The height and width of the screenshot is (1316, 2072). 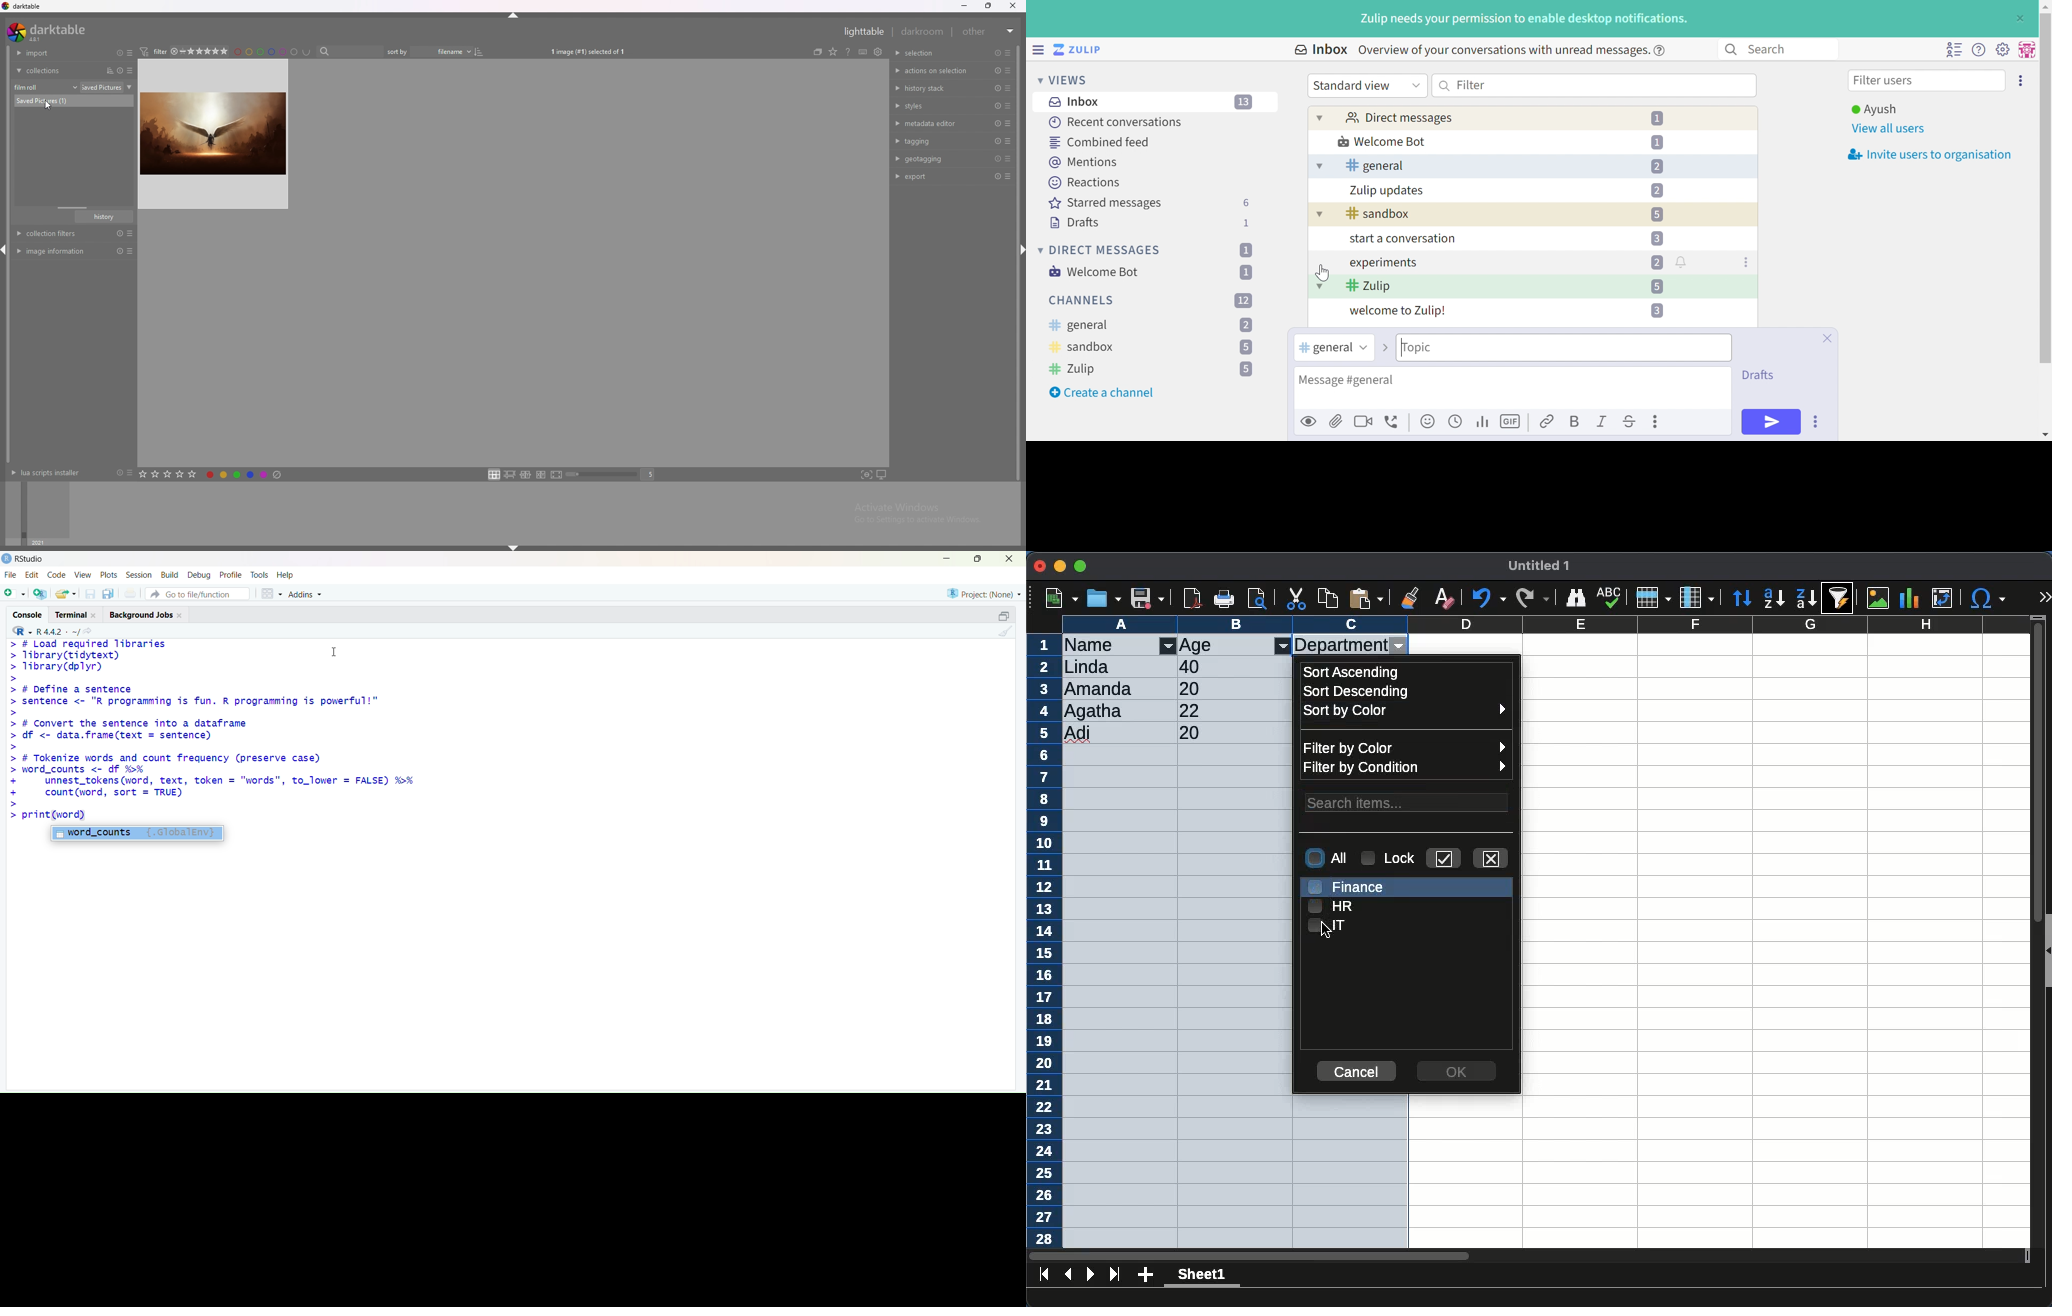 I want to click on 22, so click(x=1194, y=710).